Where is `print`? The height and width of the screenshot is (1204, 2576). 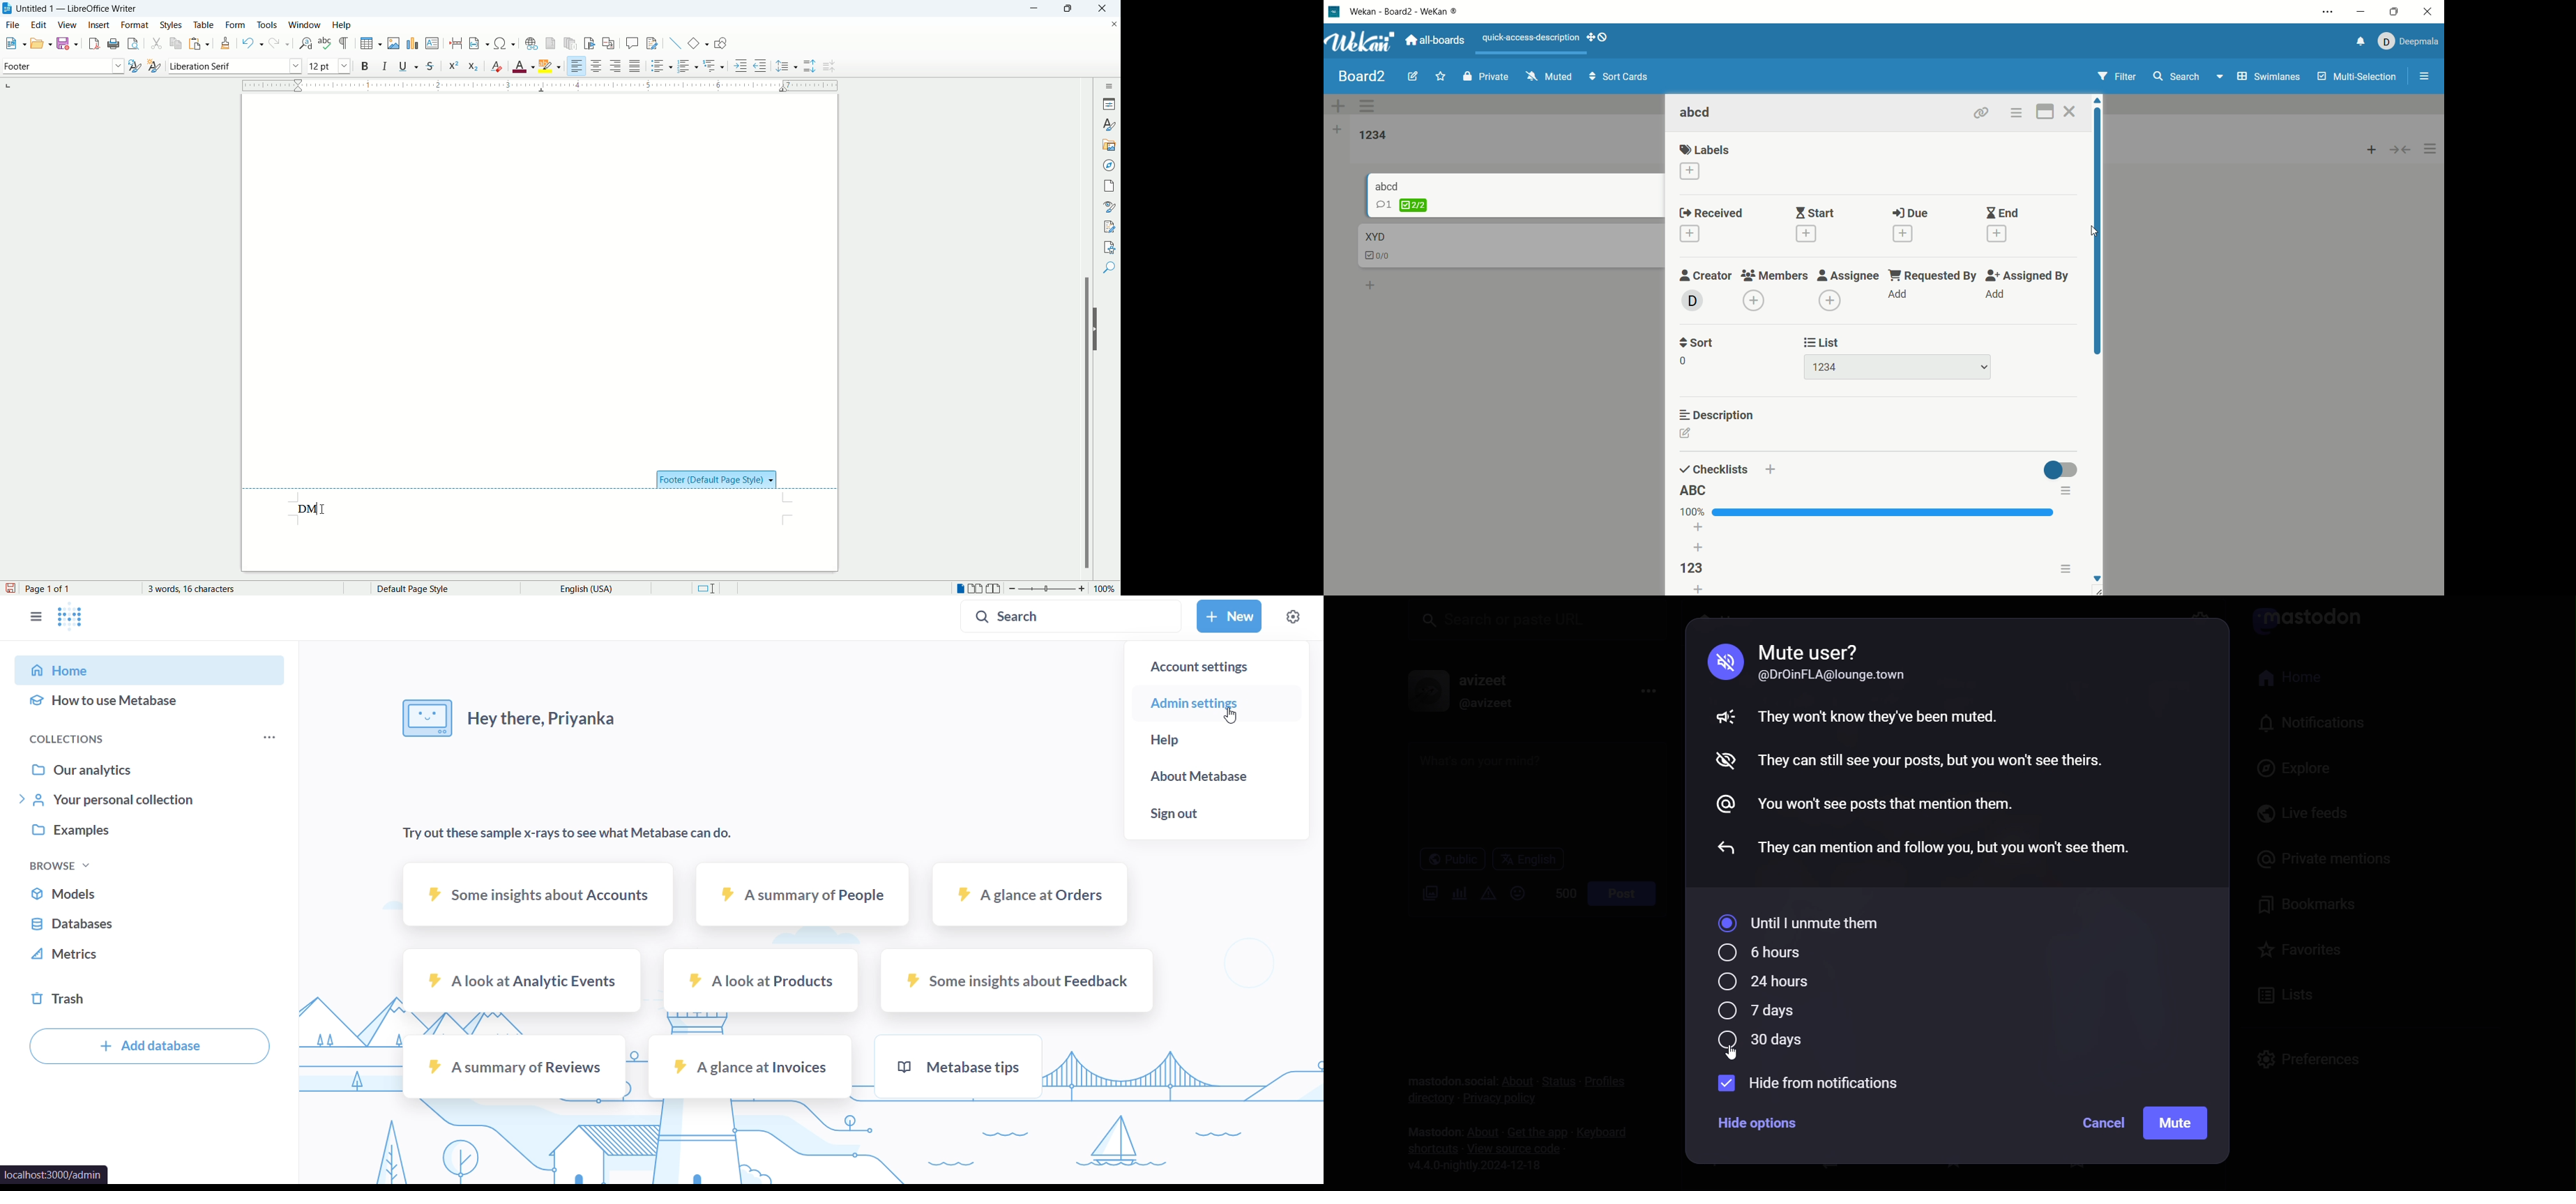 print is located at coordinates (112, 44).